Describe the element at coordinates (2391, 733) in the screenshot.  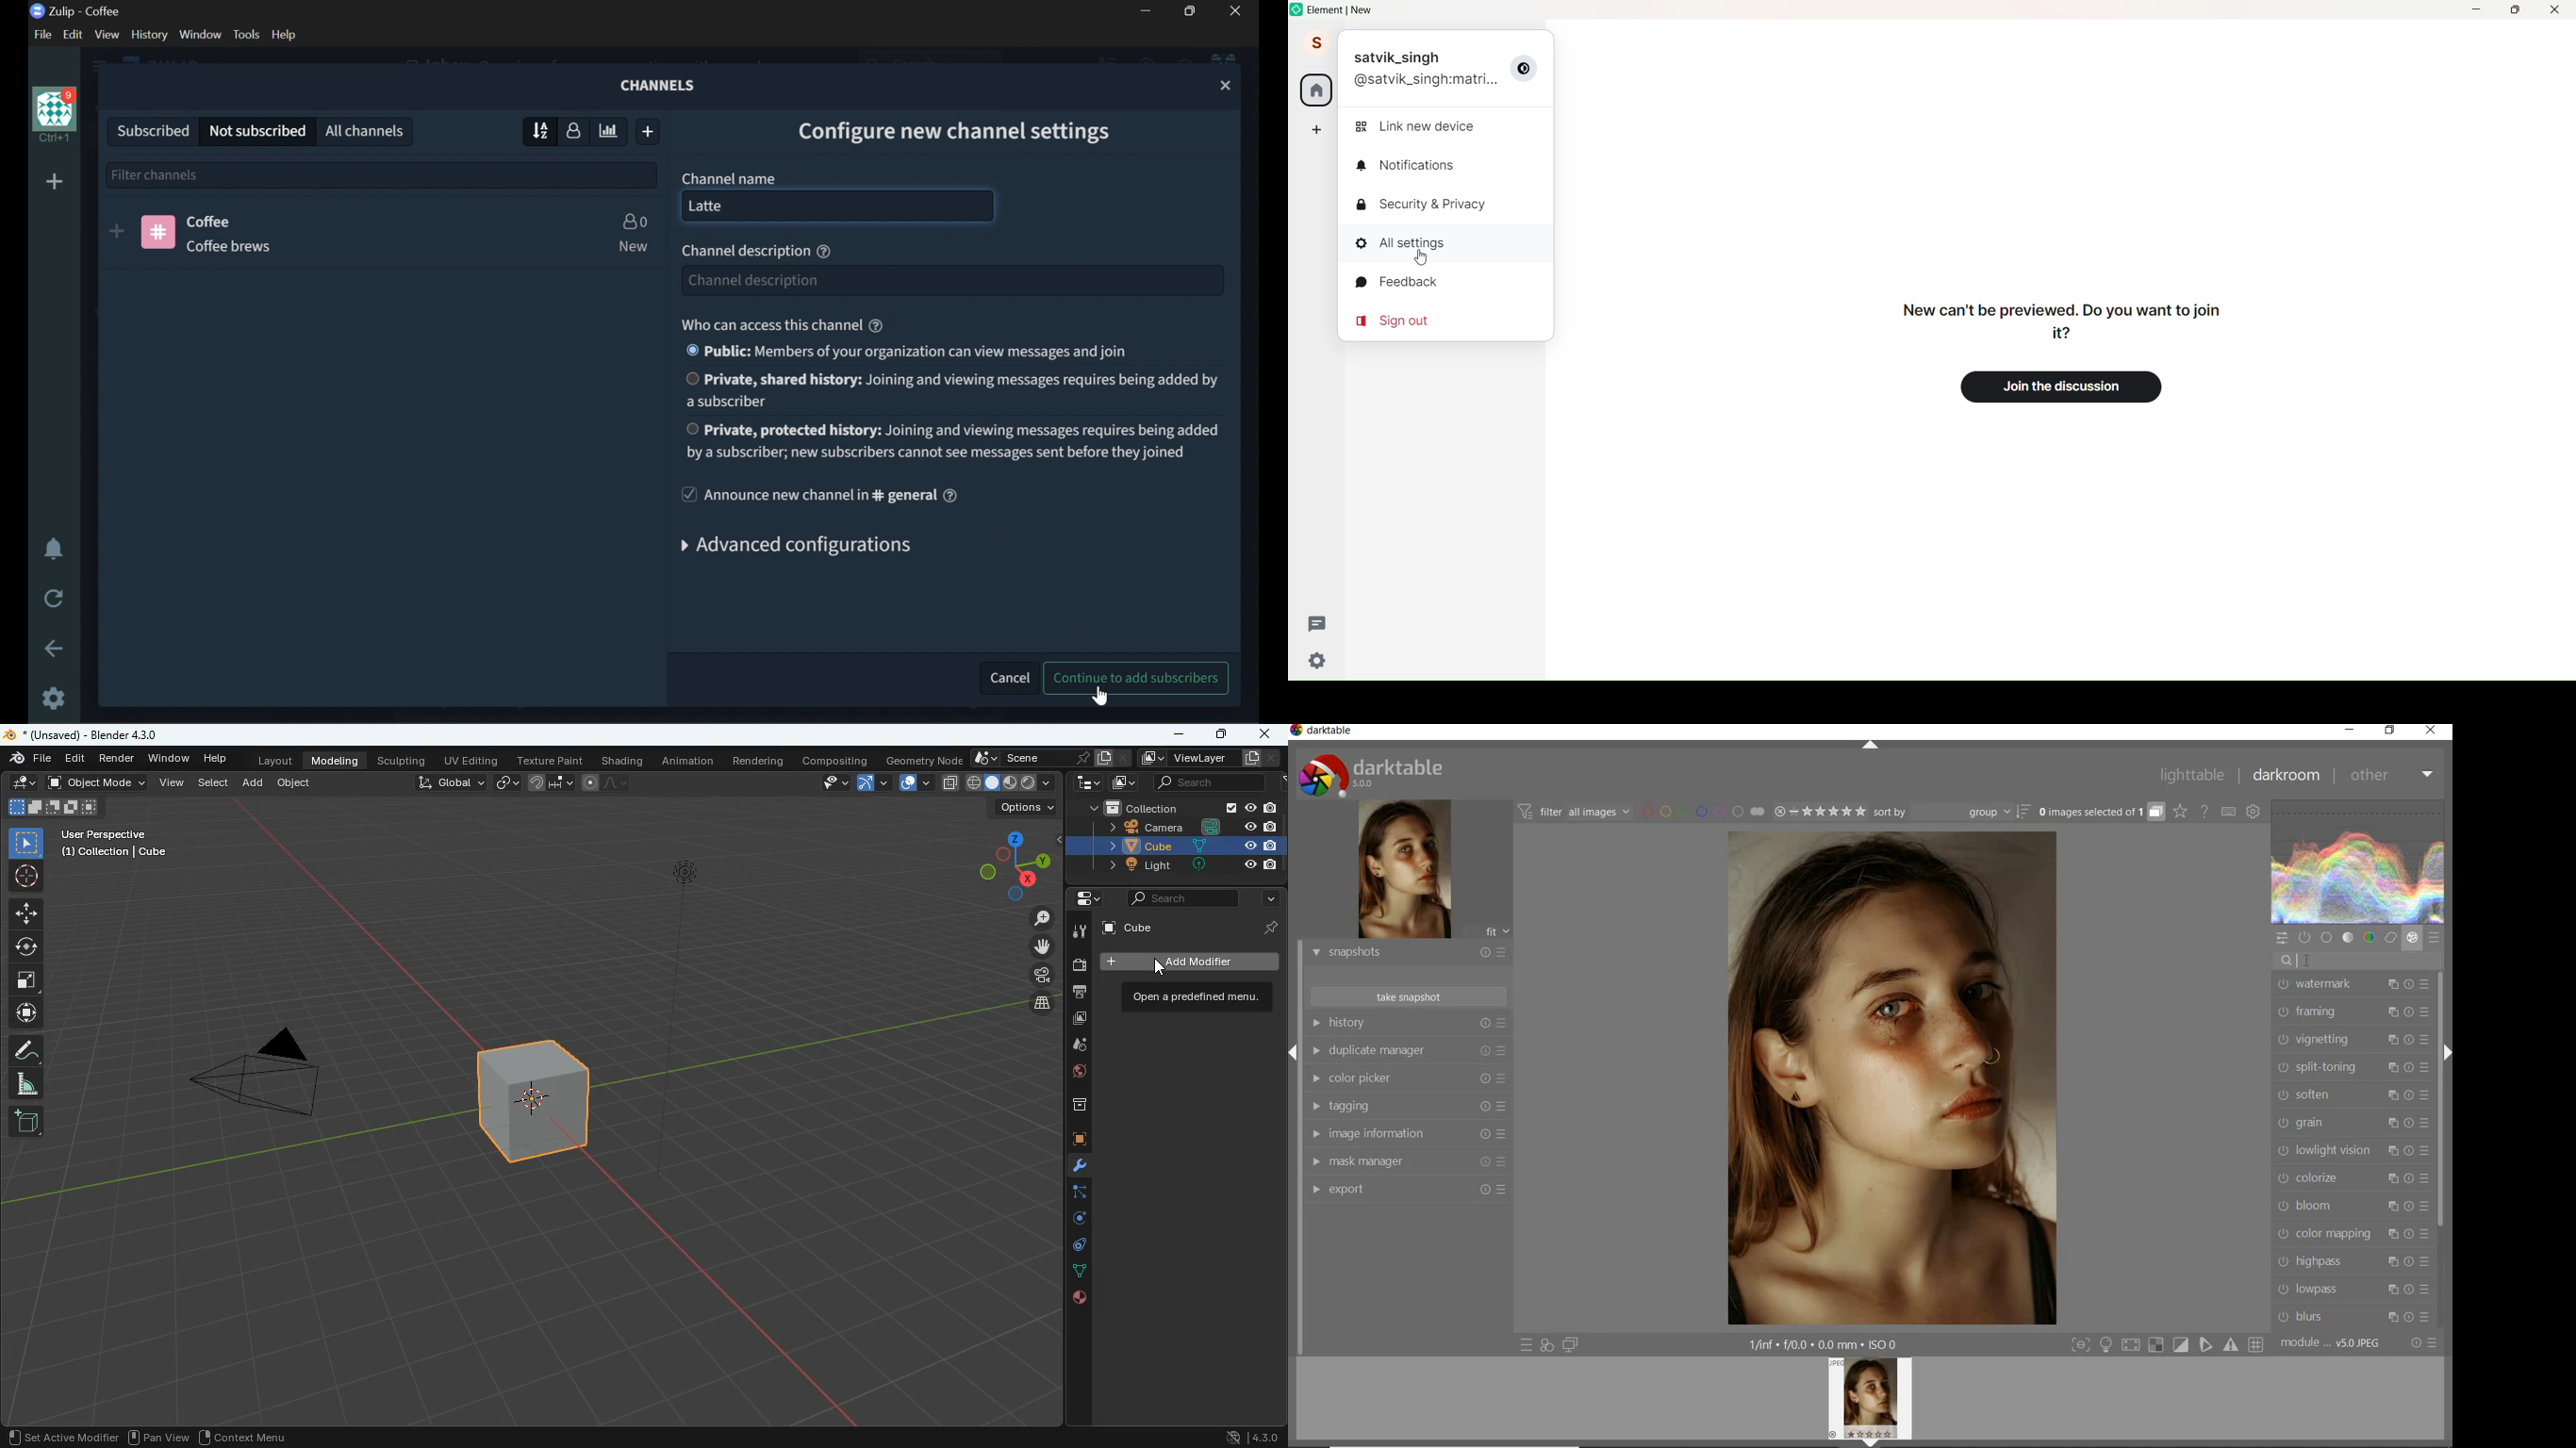
I see `restore` at that location.